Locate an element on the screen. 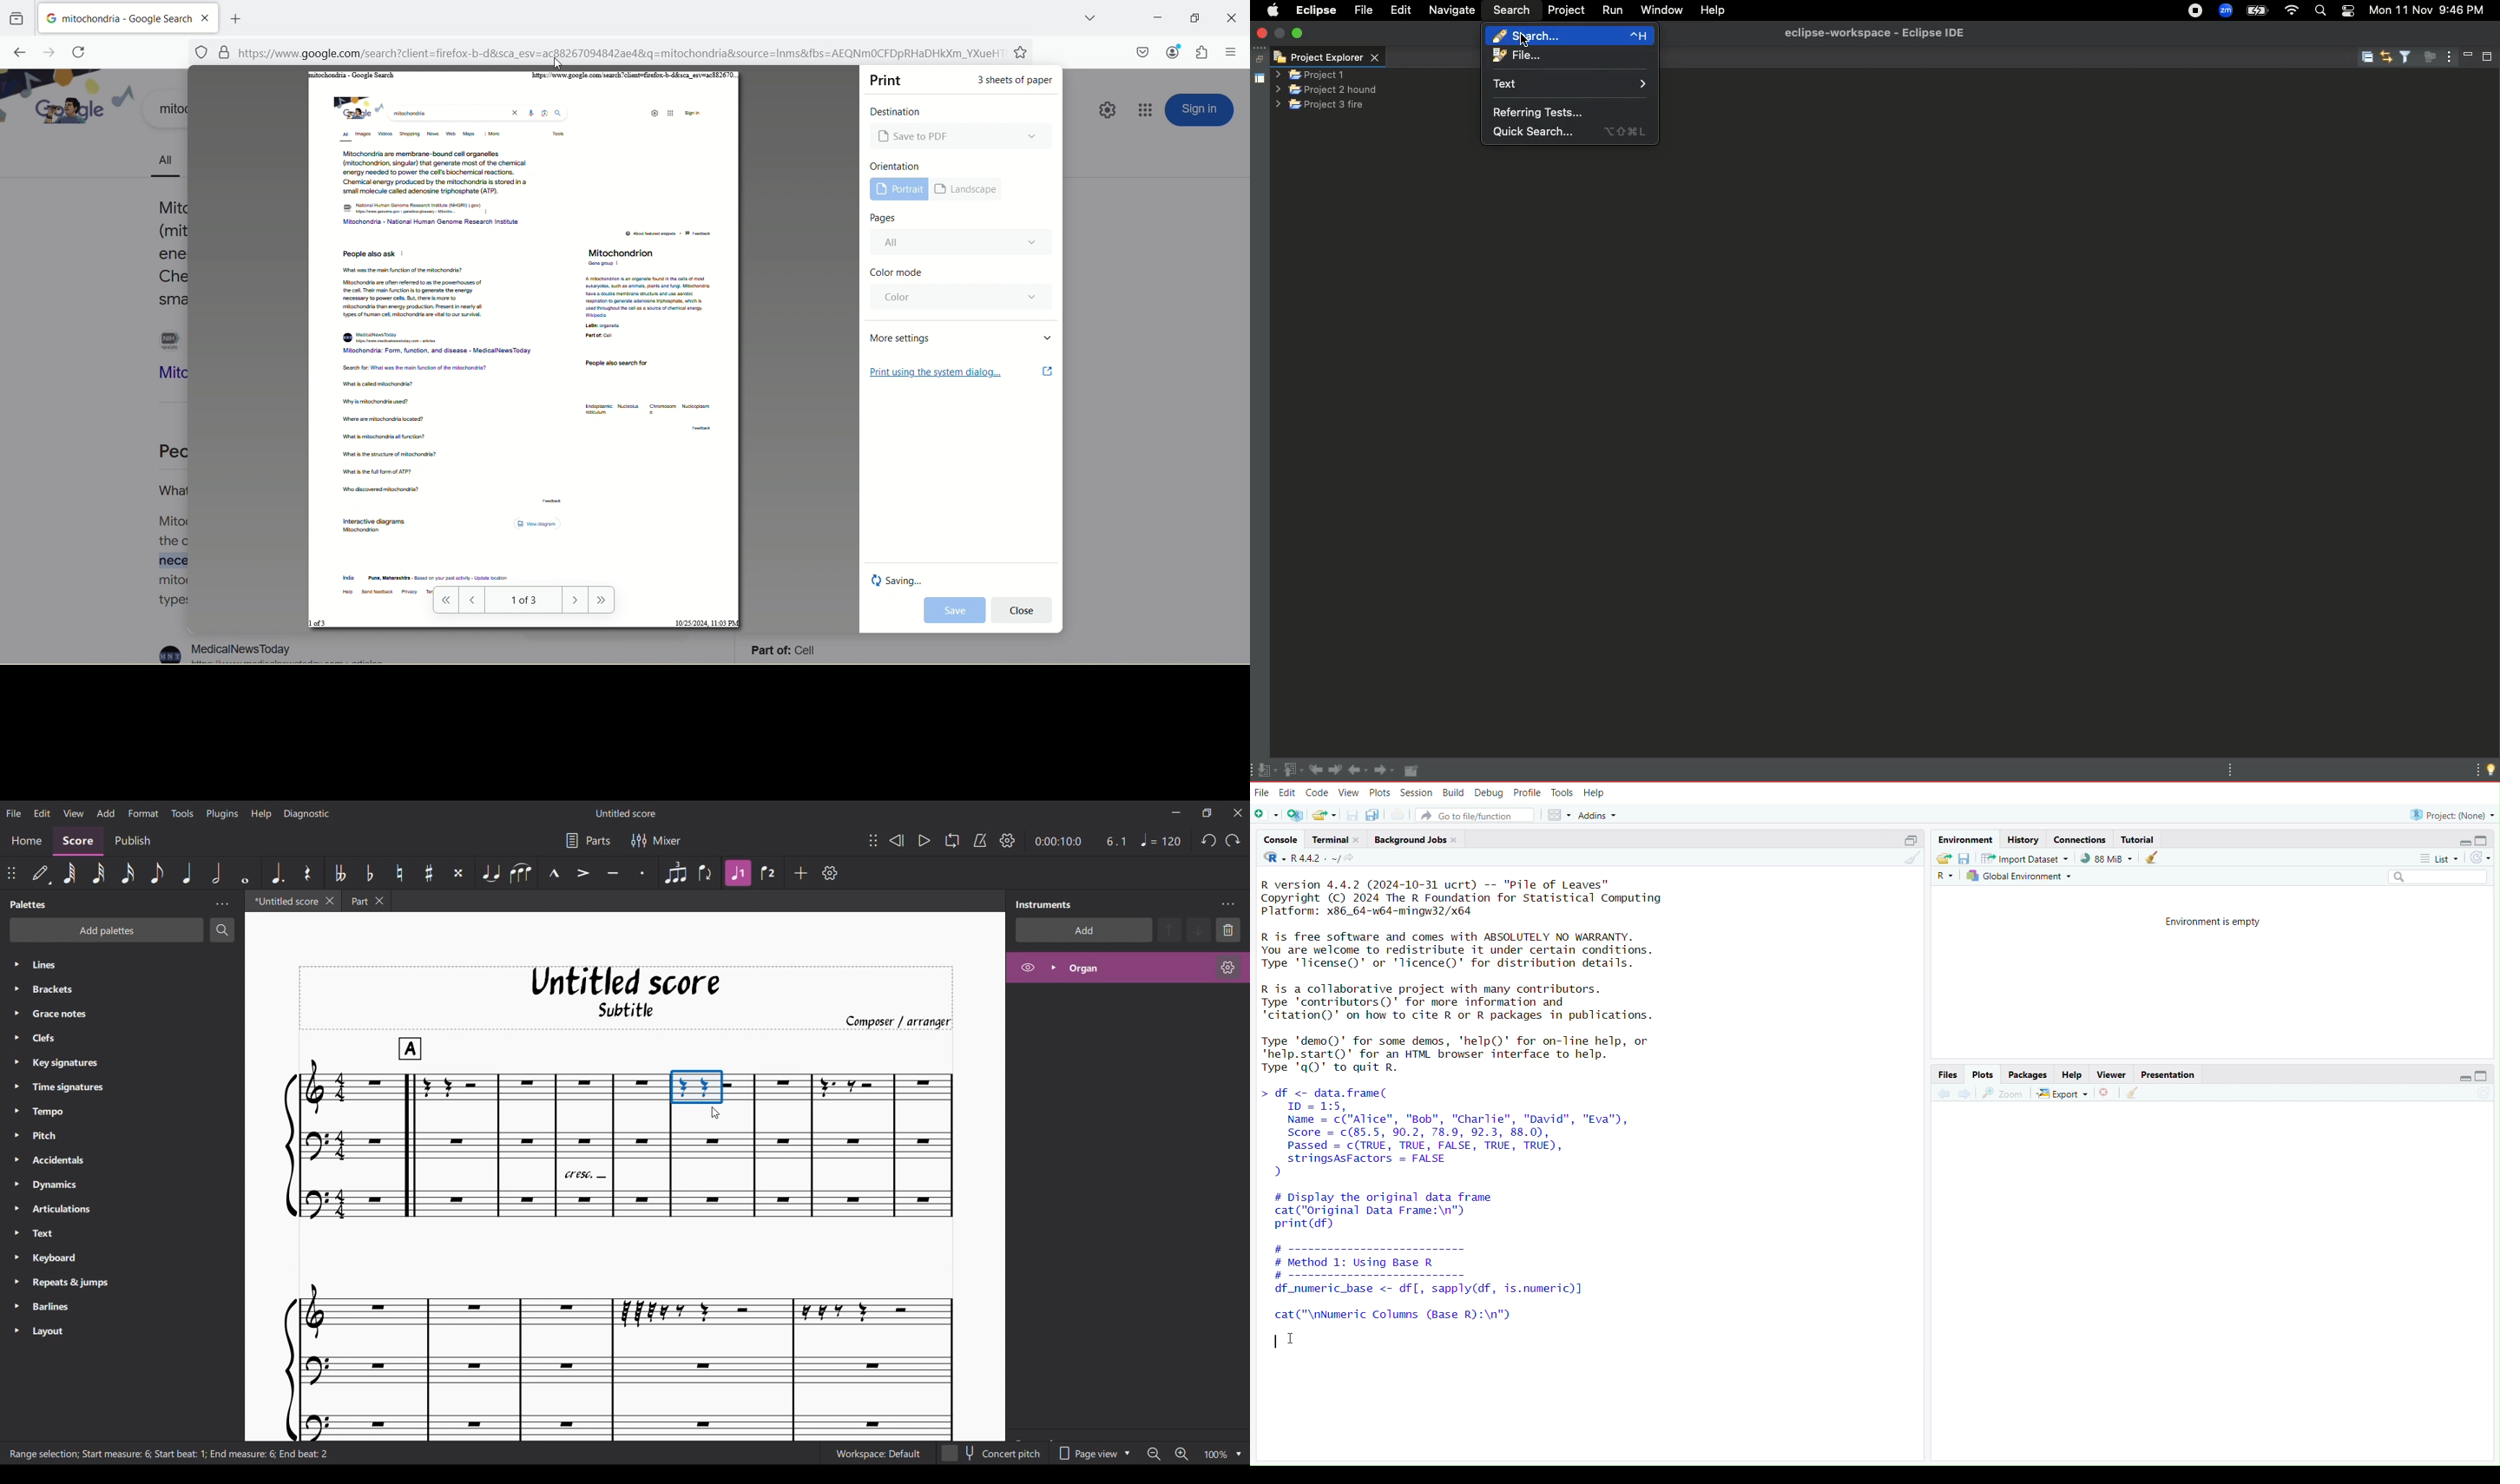  Delete selection is located at coordinates (1229, 930).